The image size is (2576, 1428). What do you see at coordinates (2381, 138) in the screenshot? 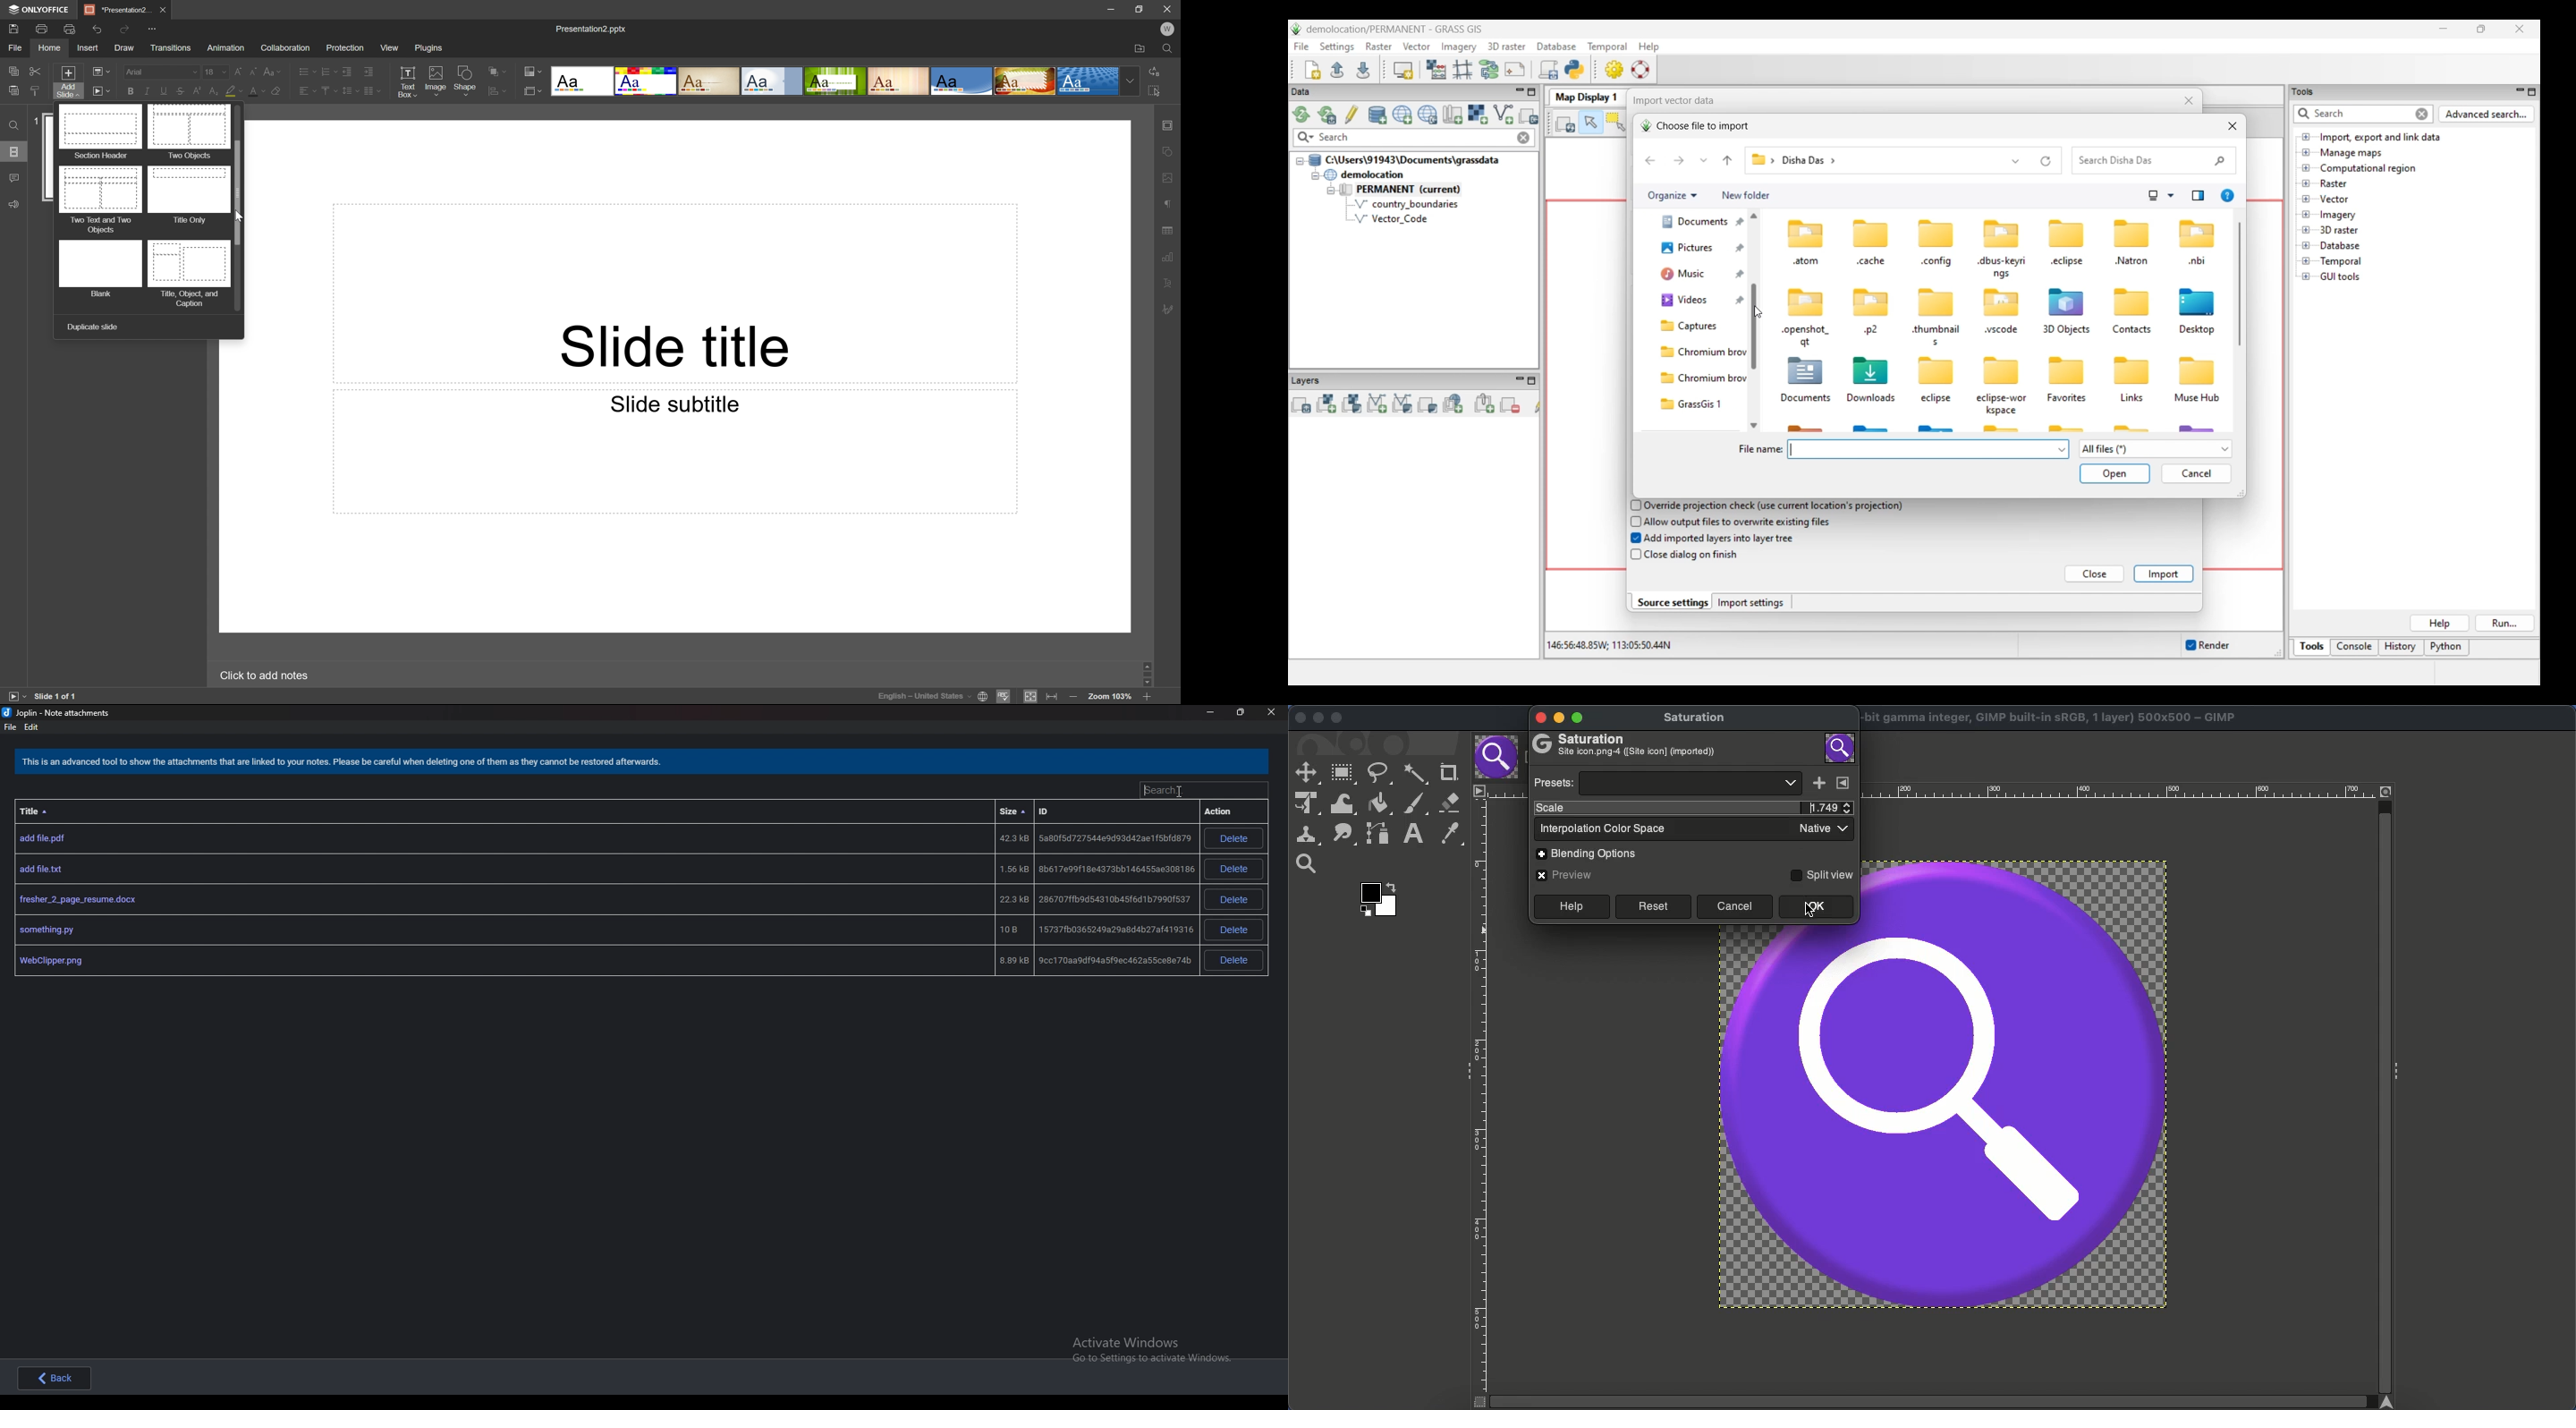
I see `Double click to view files under Import, export and link data` at bounding box center [2381, 138].